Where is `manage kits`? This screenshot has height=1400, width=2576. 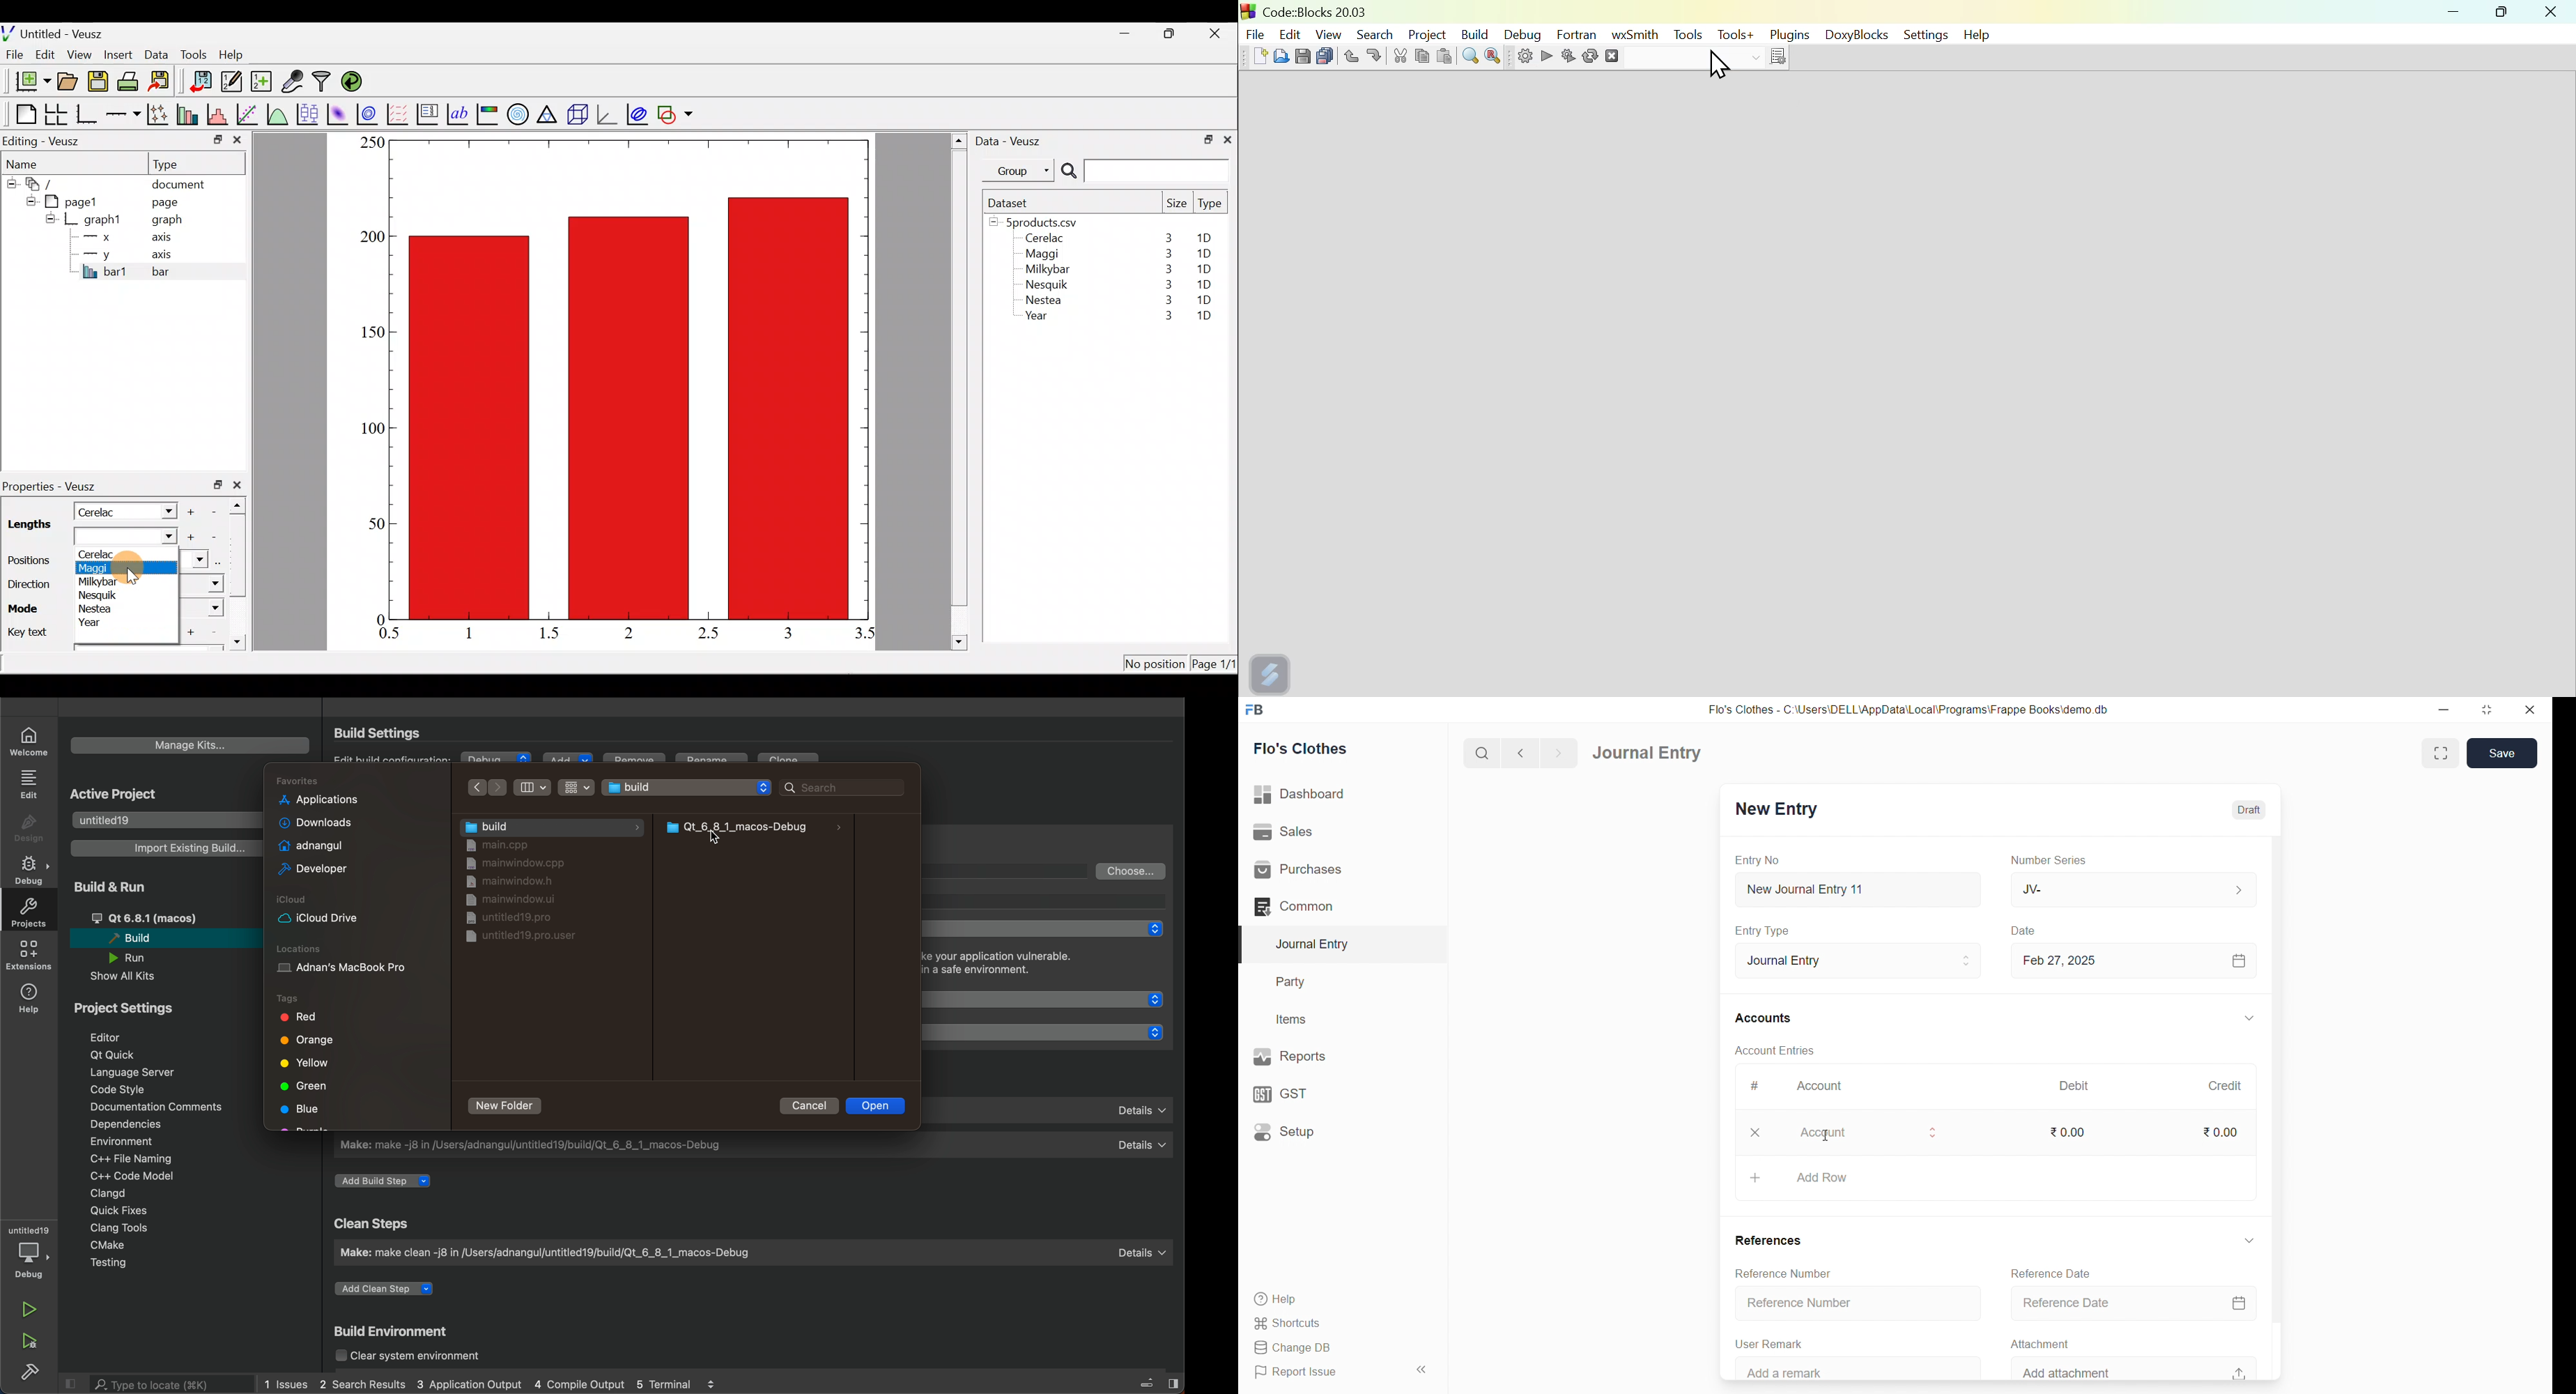
manage kits is located at coordinates (190, 745).